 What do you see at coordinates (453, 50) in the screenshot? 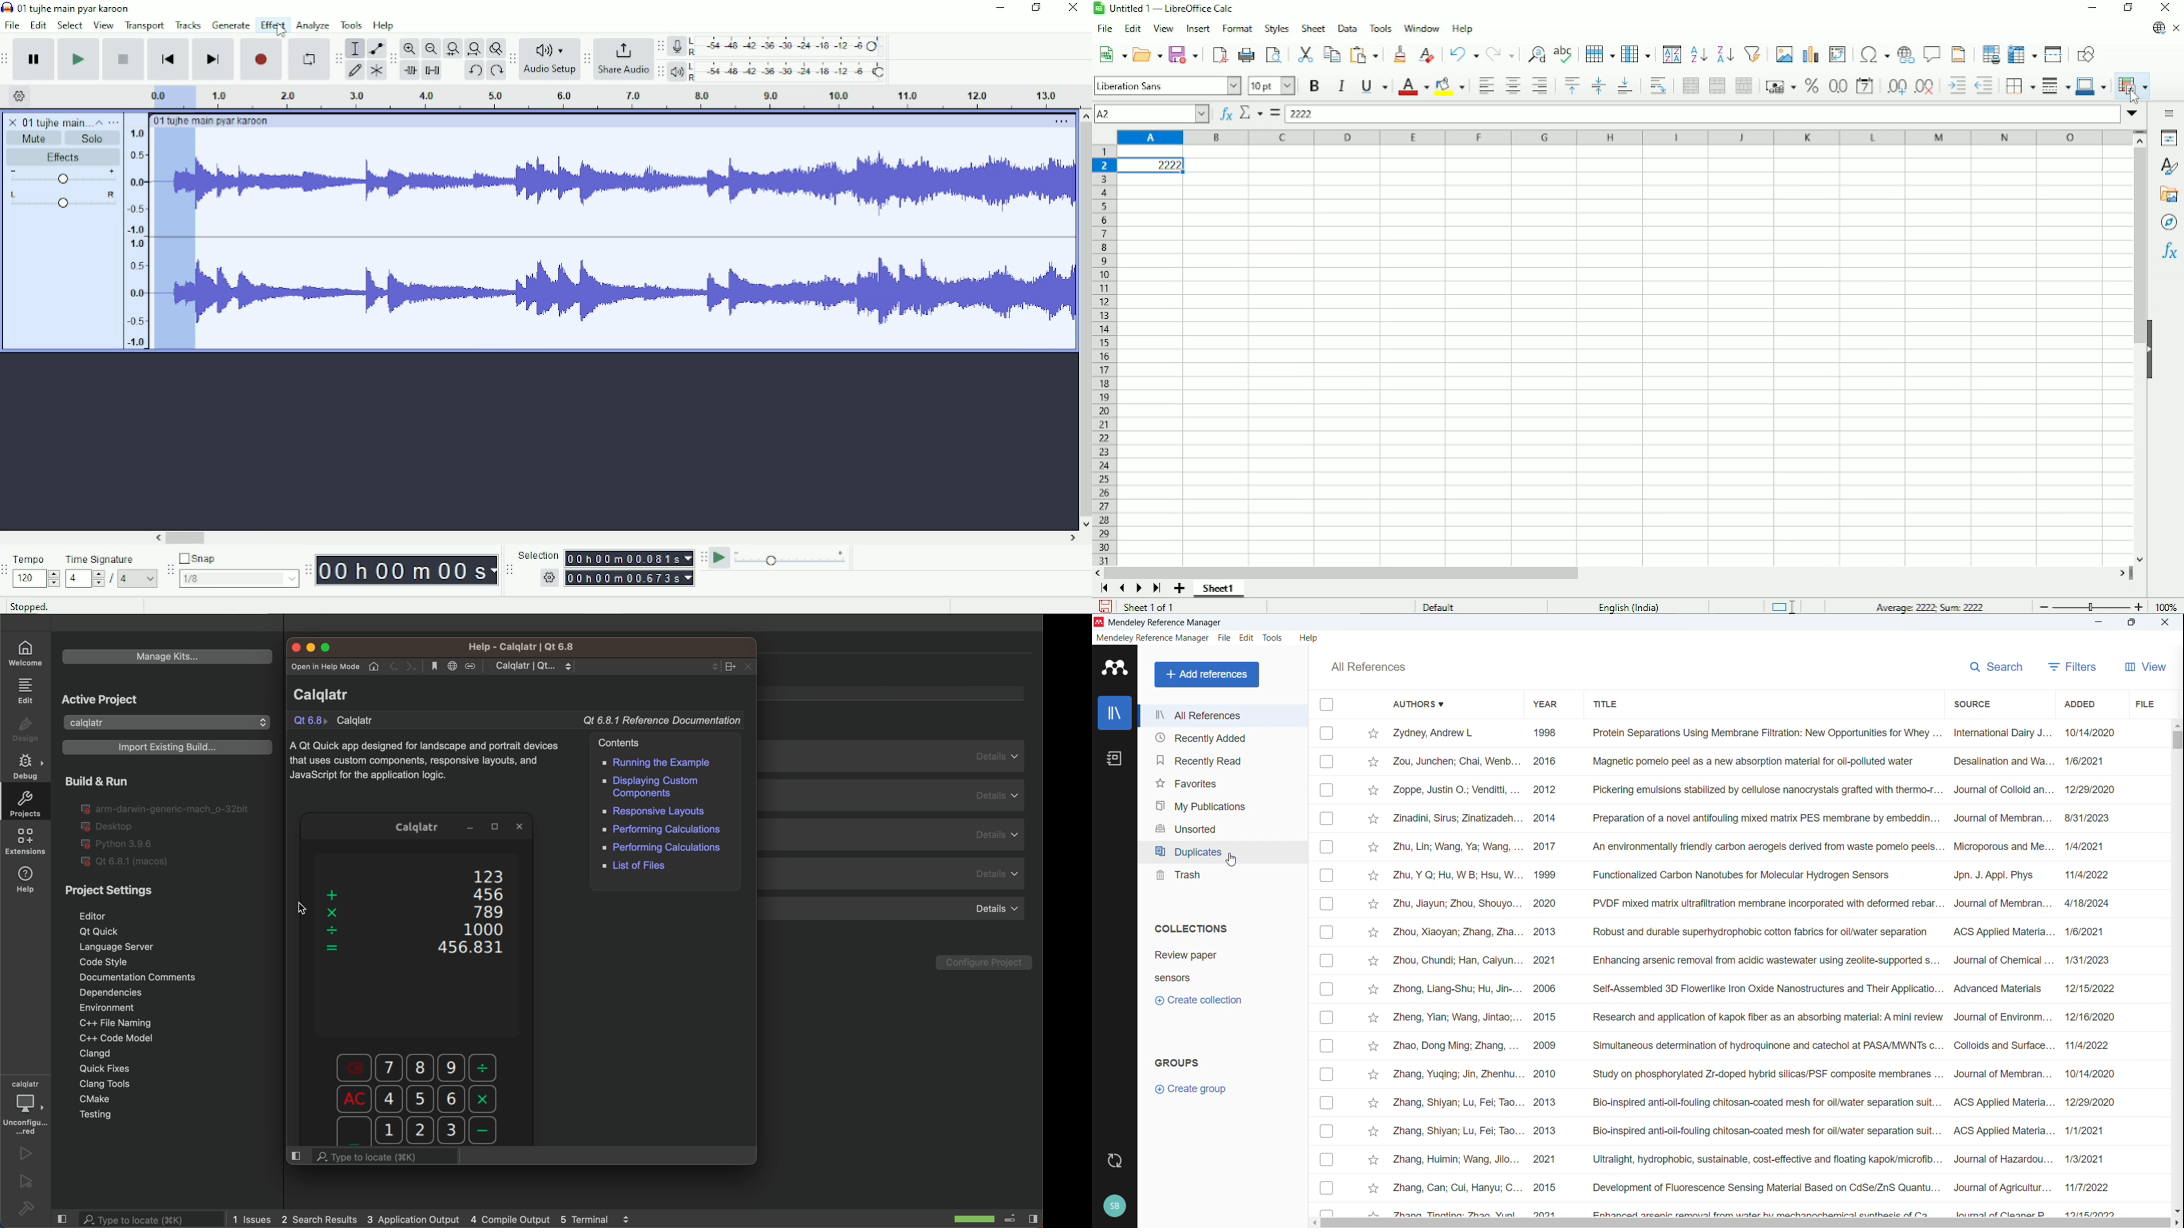
I see `Fit selection to width` at bounding box center [453, 50].